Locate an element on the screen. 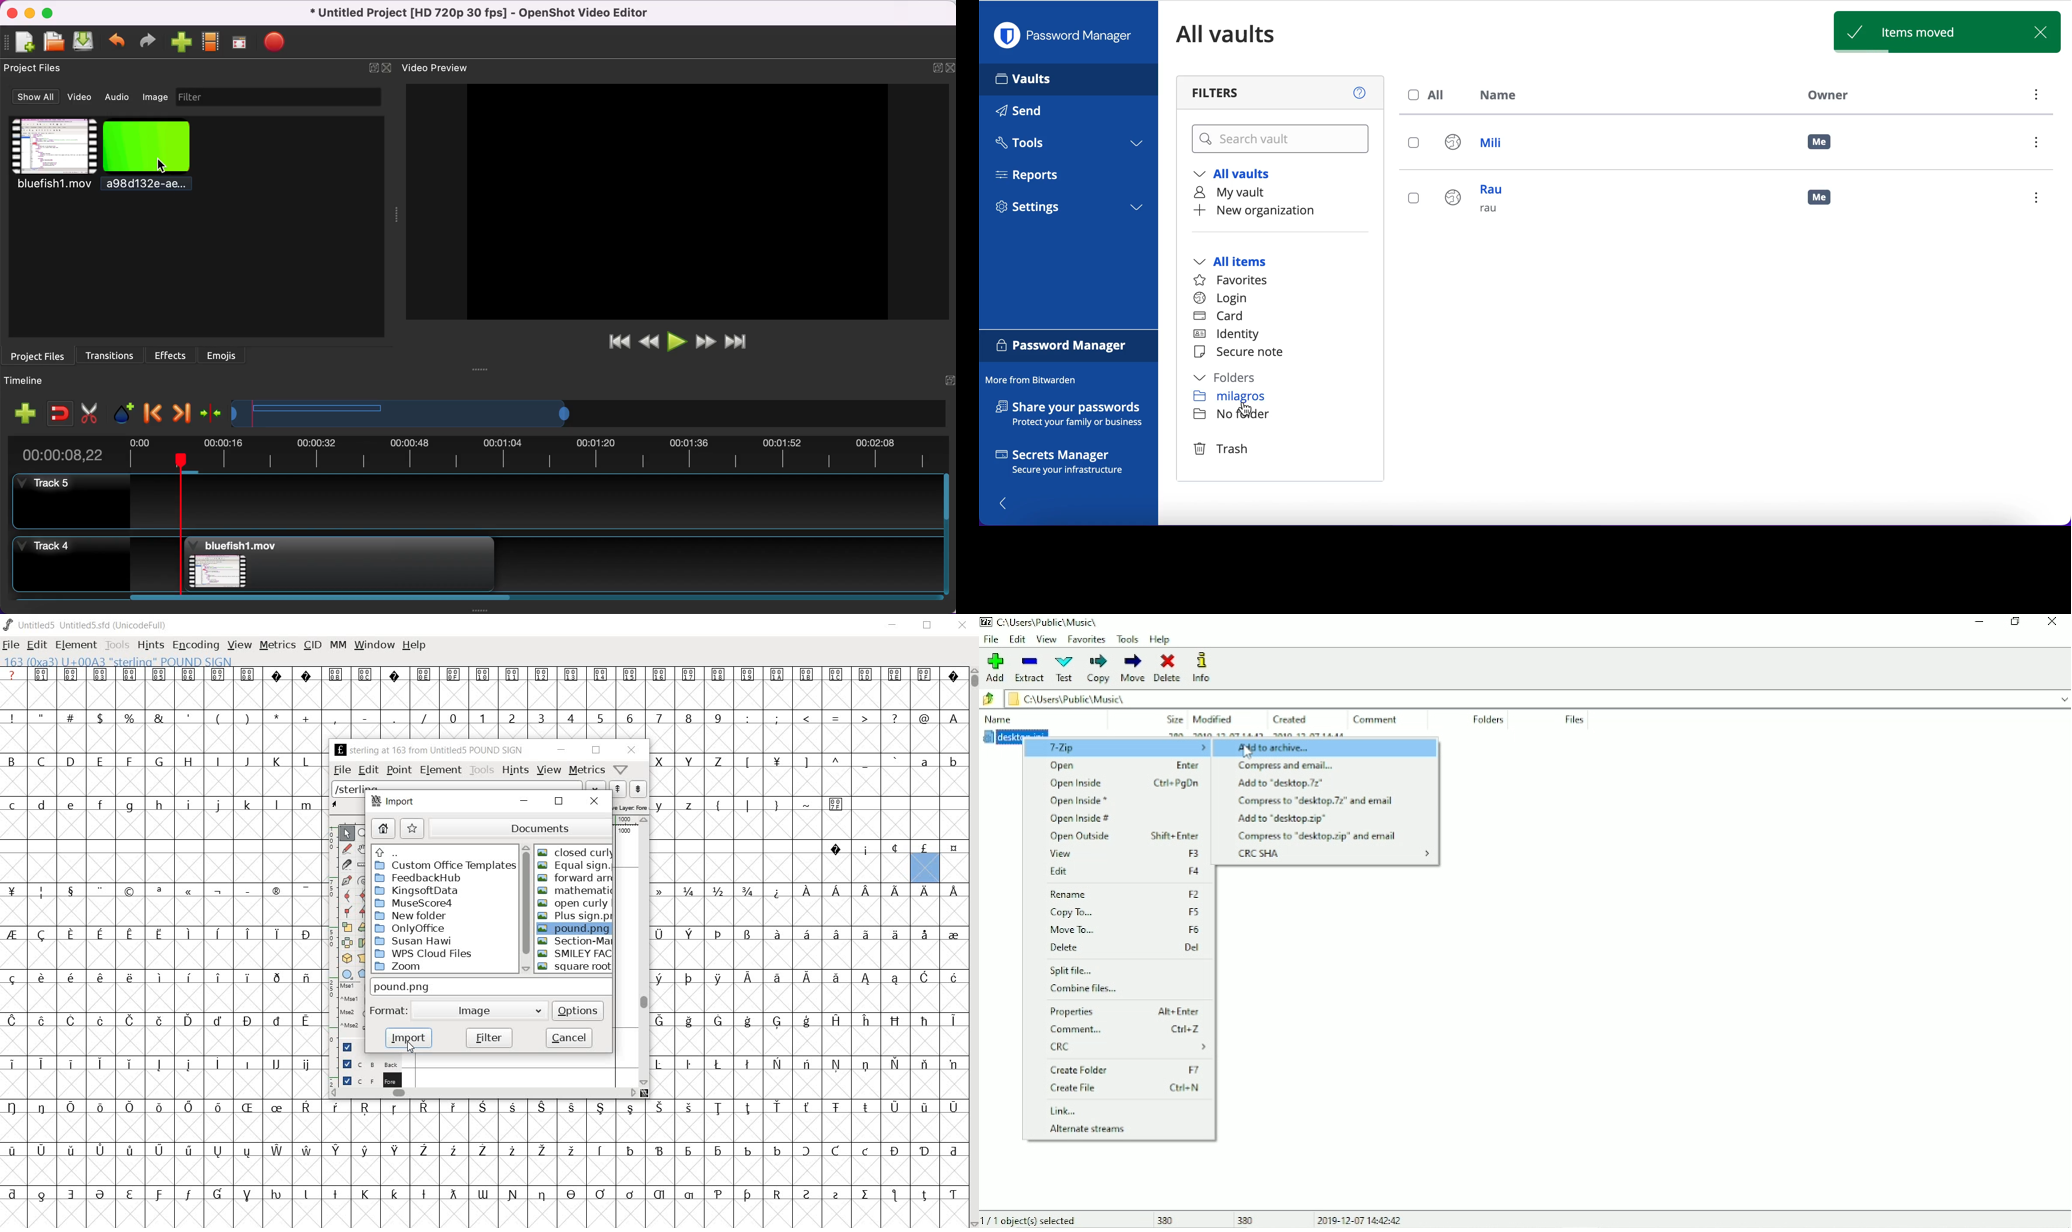  foreground layer is located at coordinates (366, 1080).